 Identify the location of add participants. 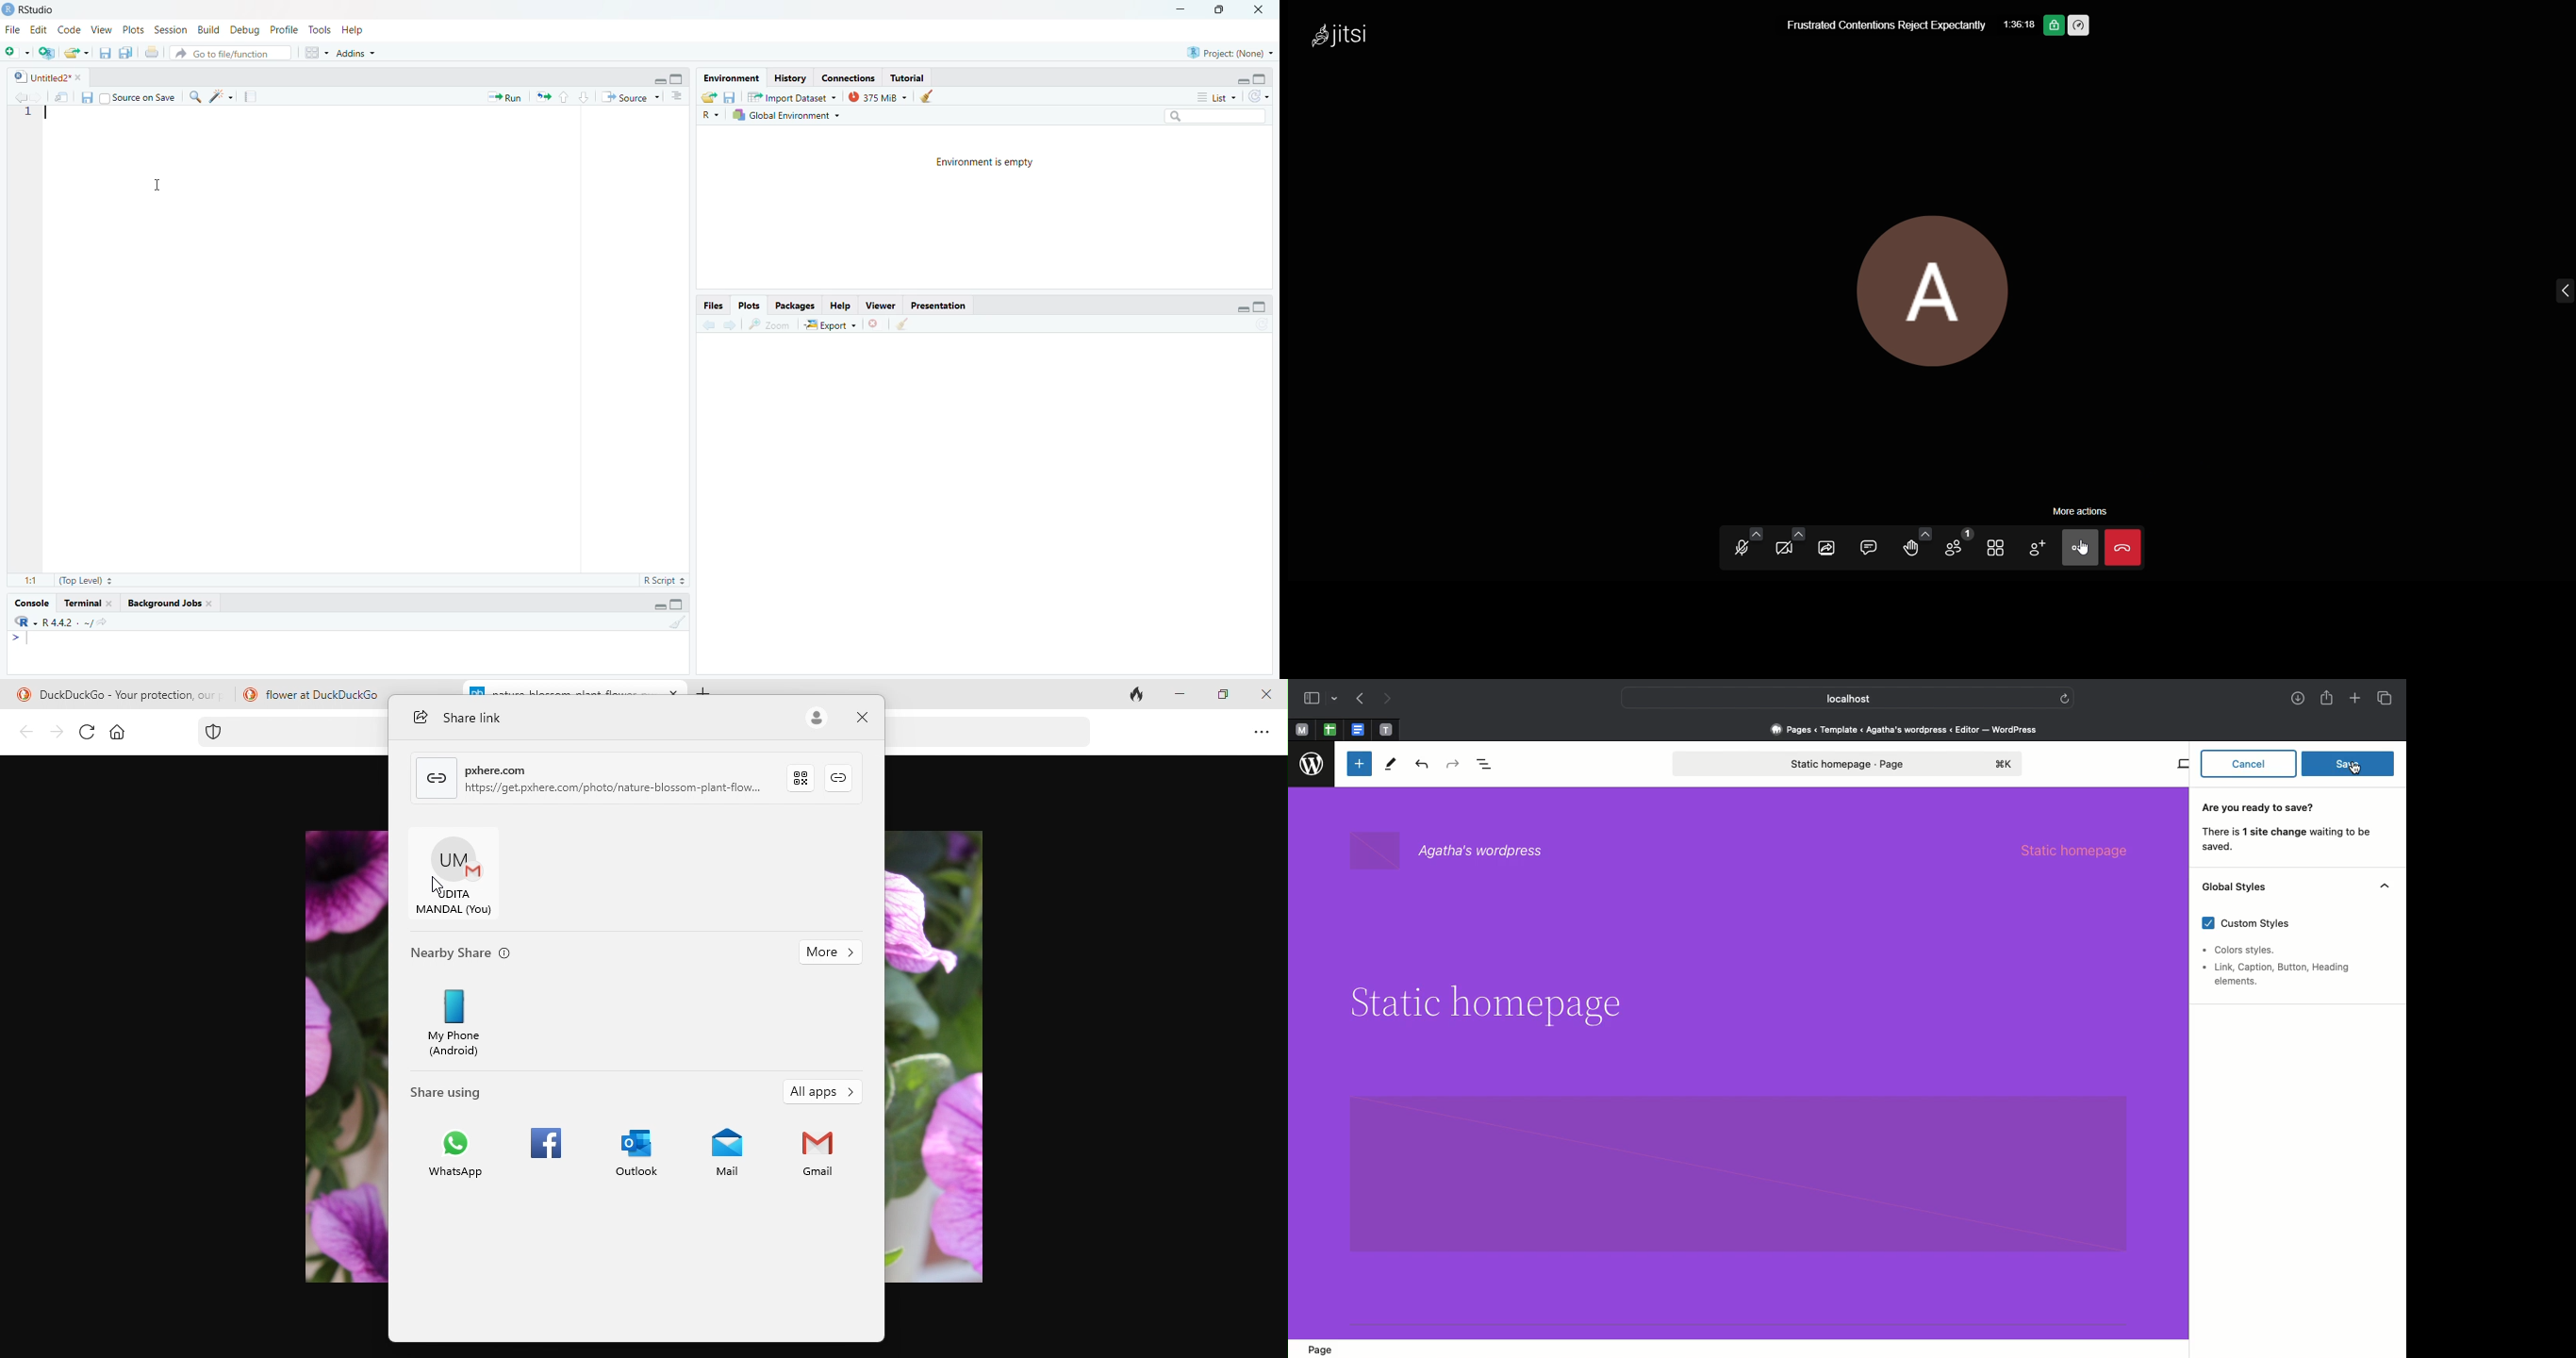
(2037, 547).